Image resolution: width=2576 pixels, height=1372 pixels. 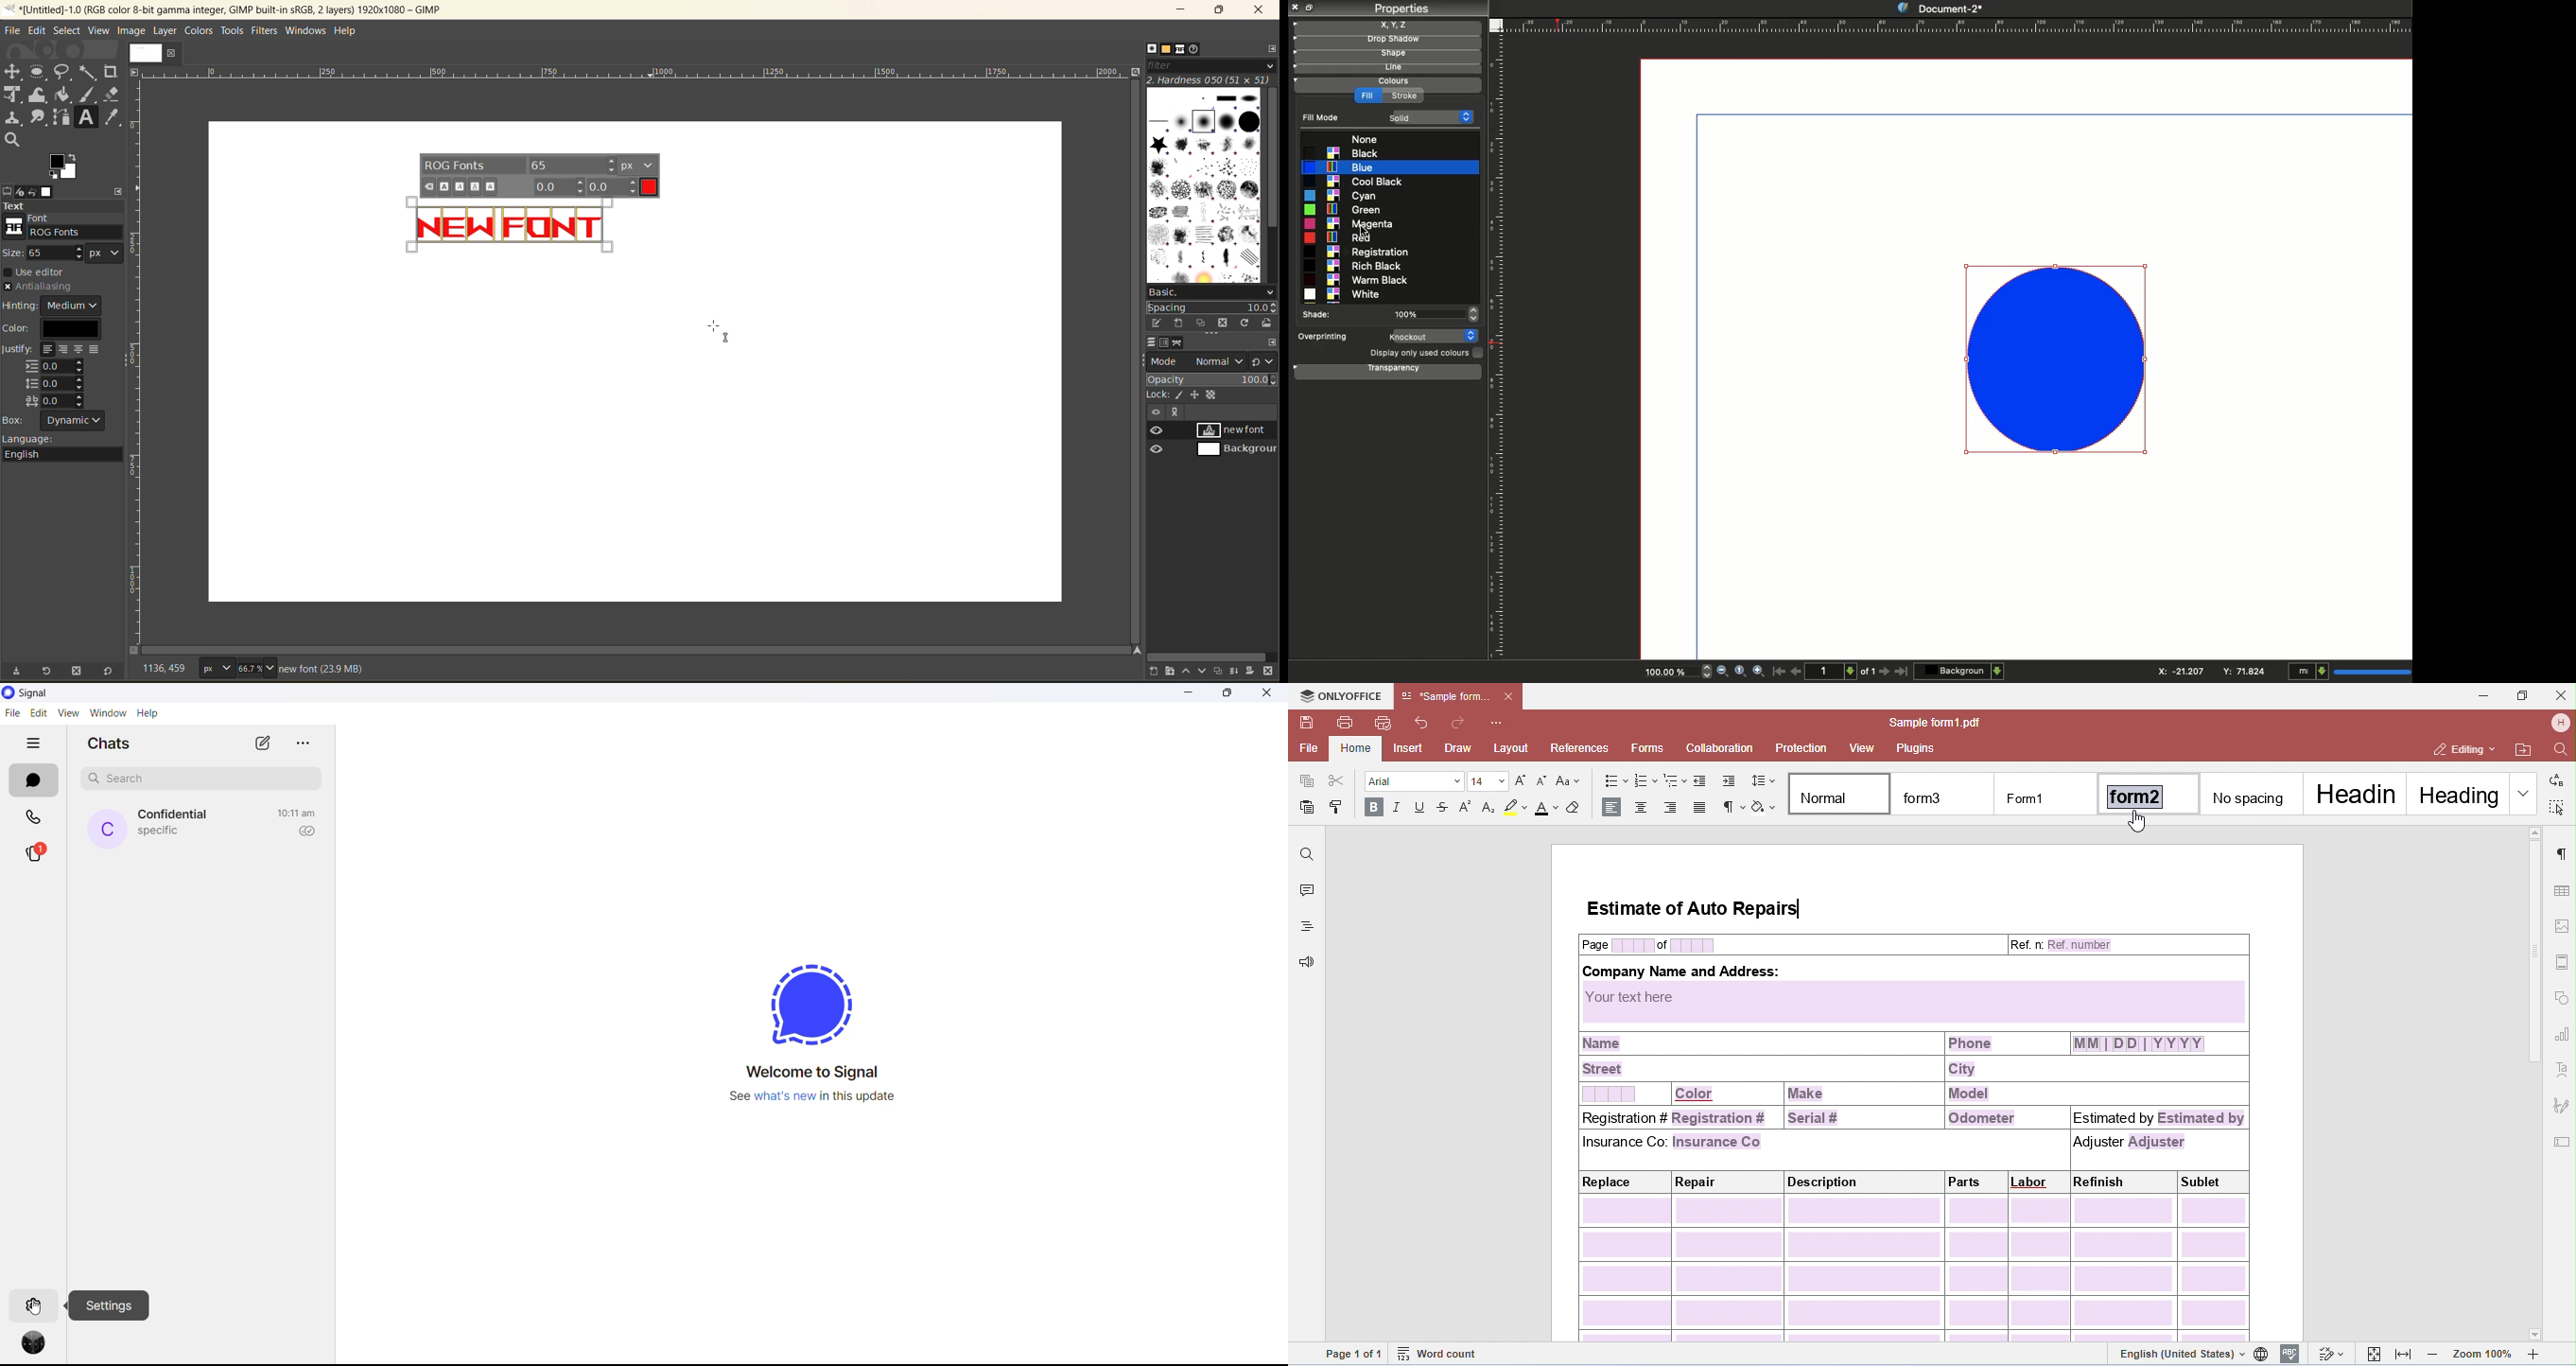 I want to click on White, so click(x=1347, y=295).